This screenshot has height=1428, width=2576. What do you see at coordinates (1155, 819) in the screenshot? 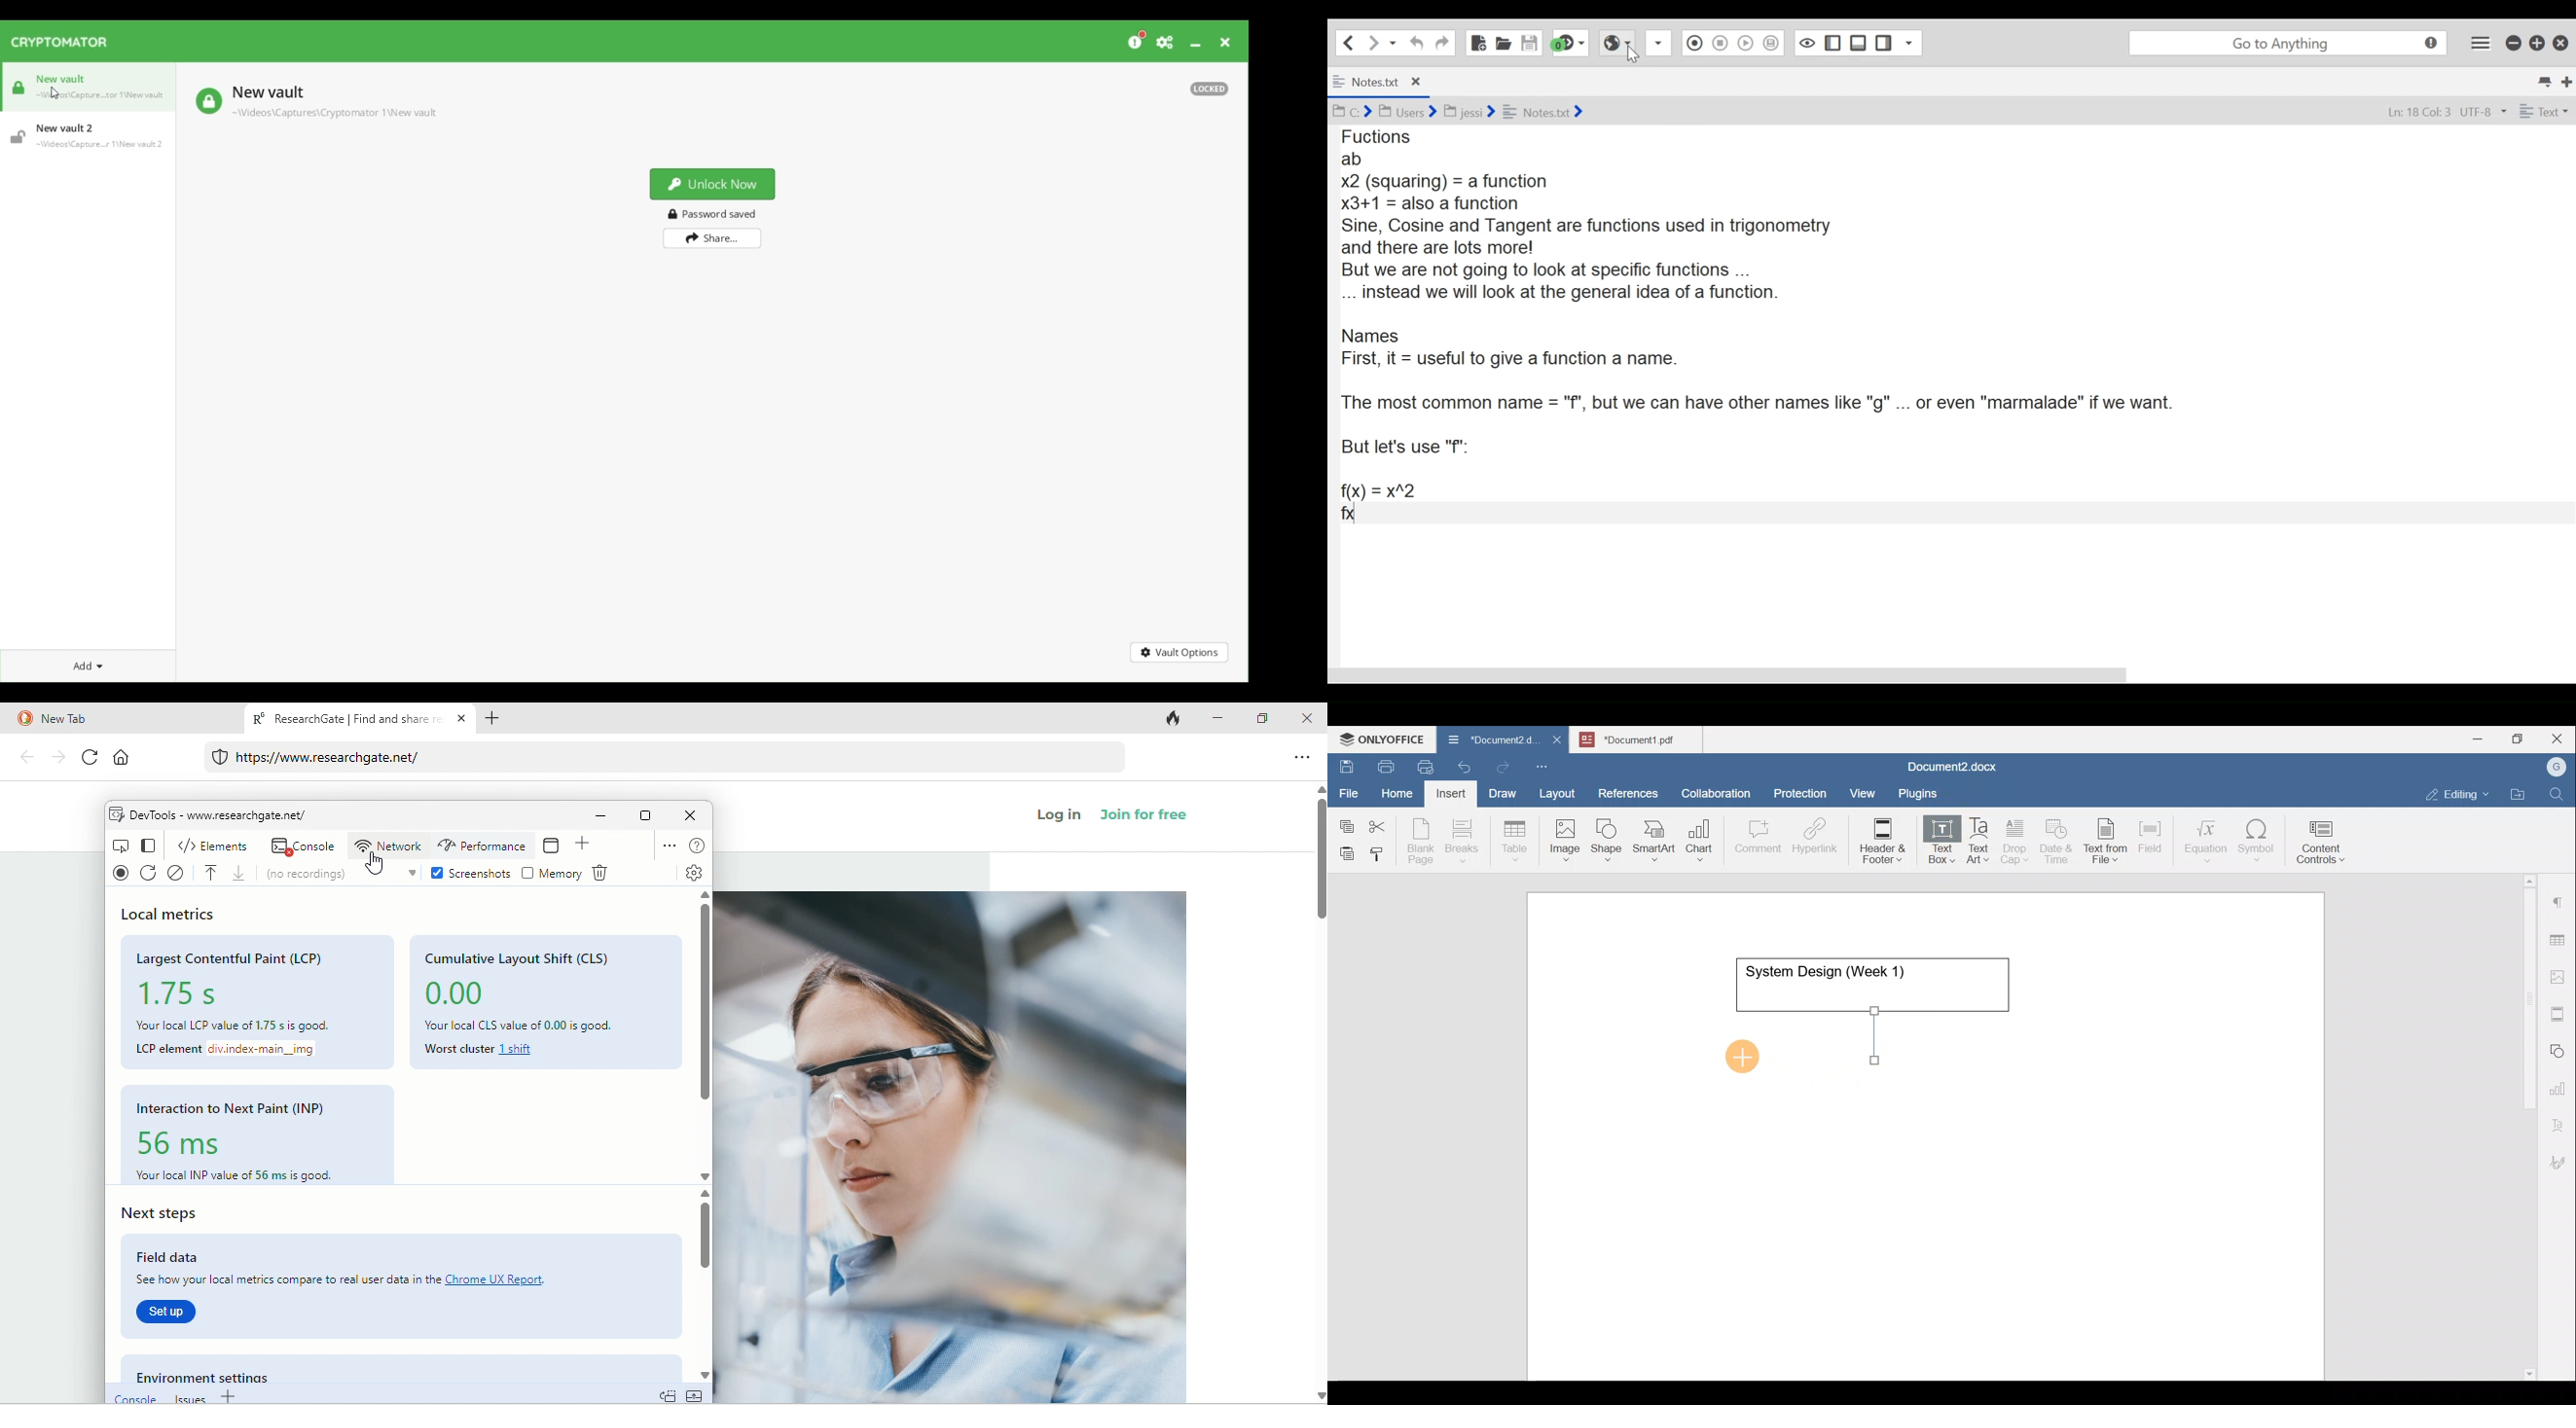
I see `join for free` at bounding box center [1155, 819].